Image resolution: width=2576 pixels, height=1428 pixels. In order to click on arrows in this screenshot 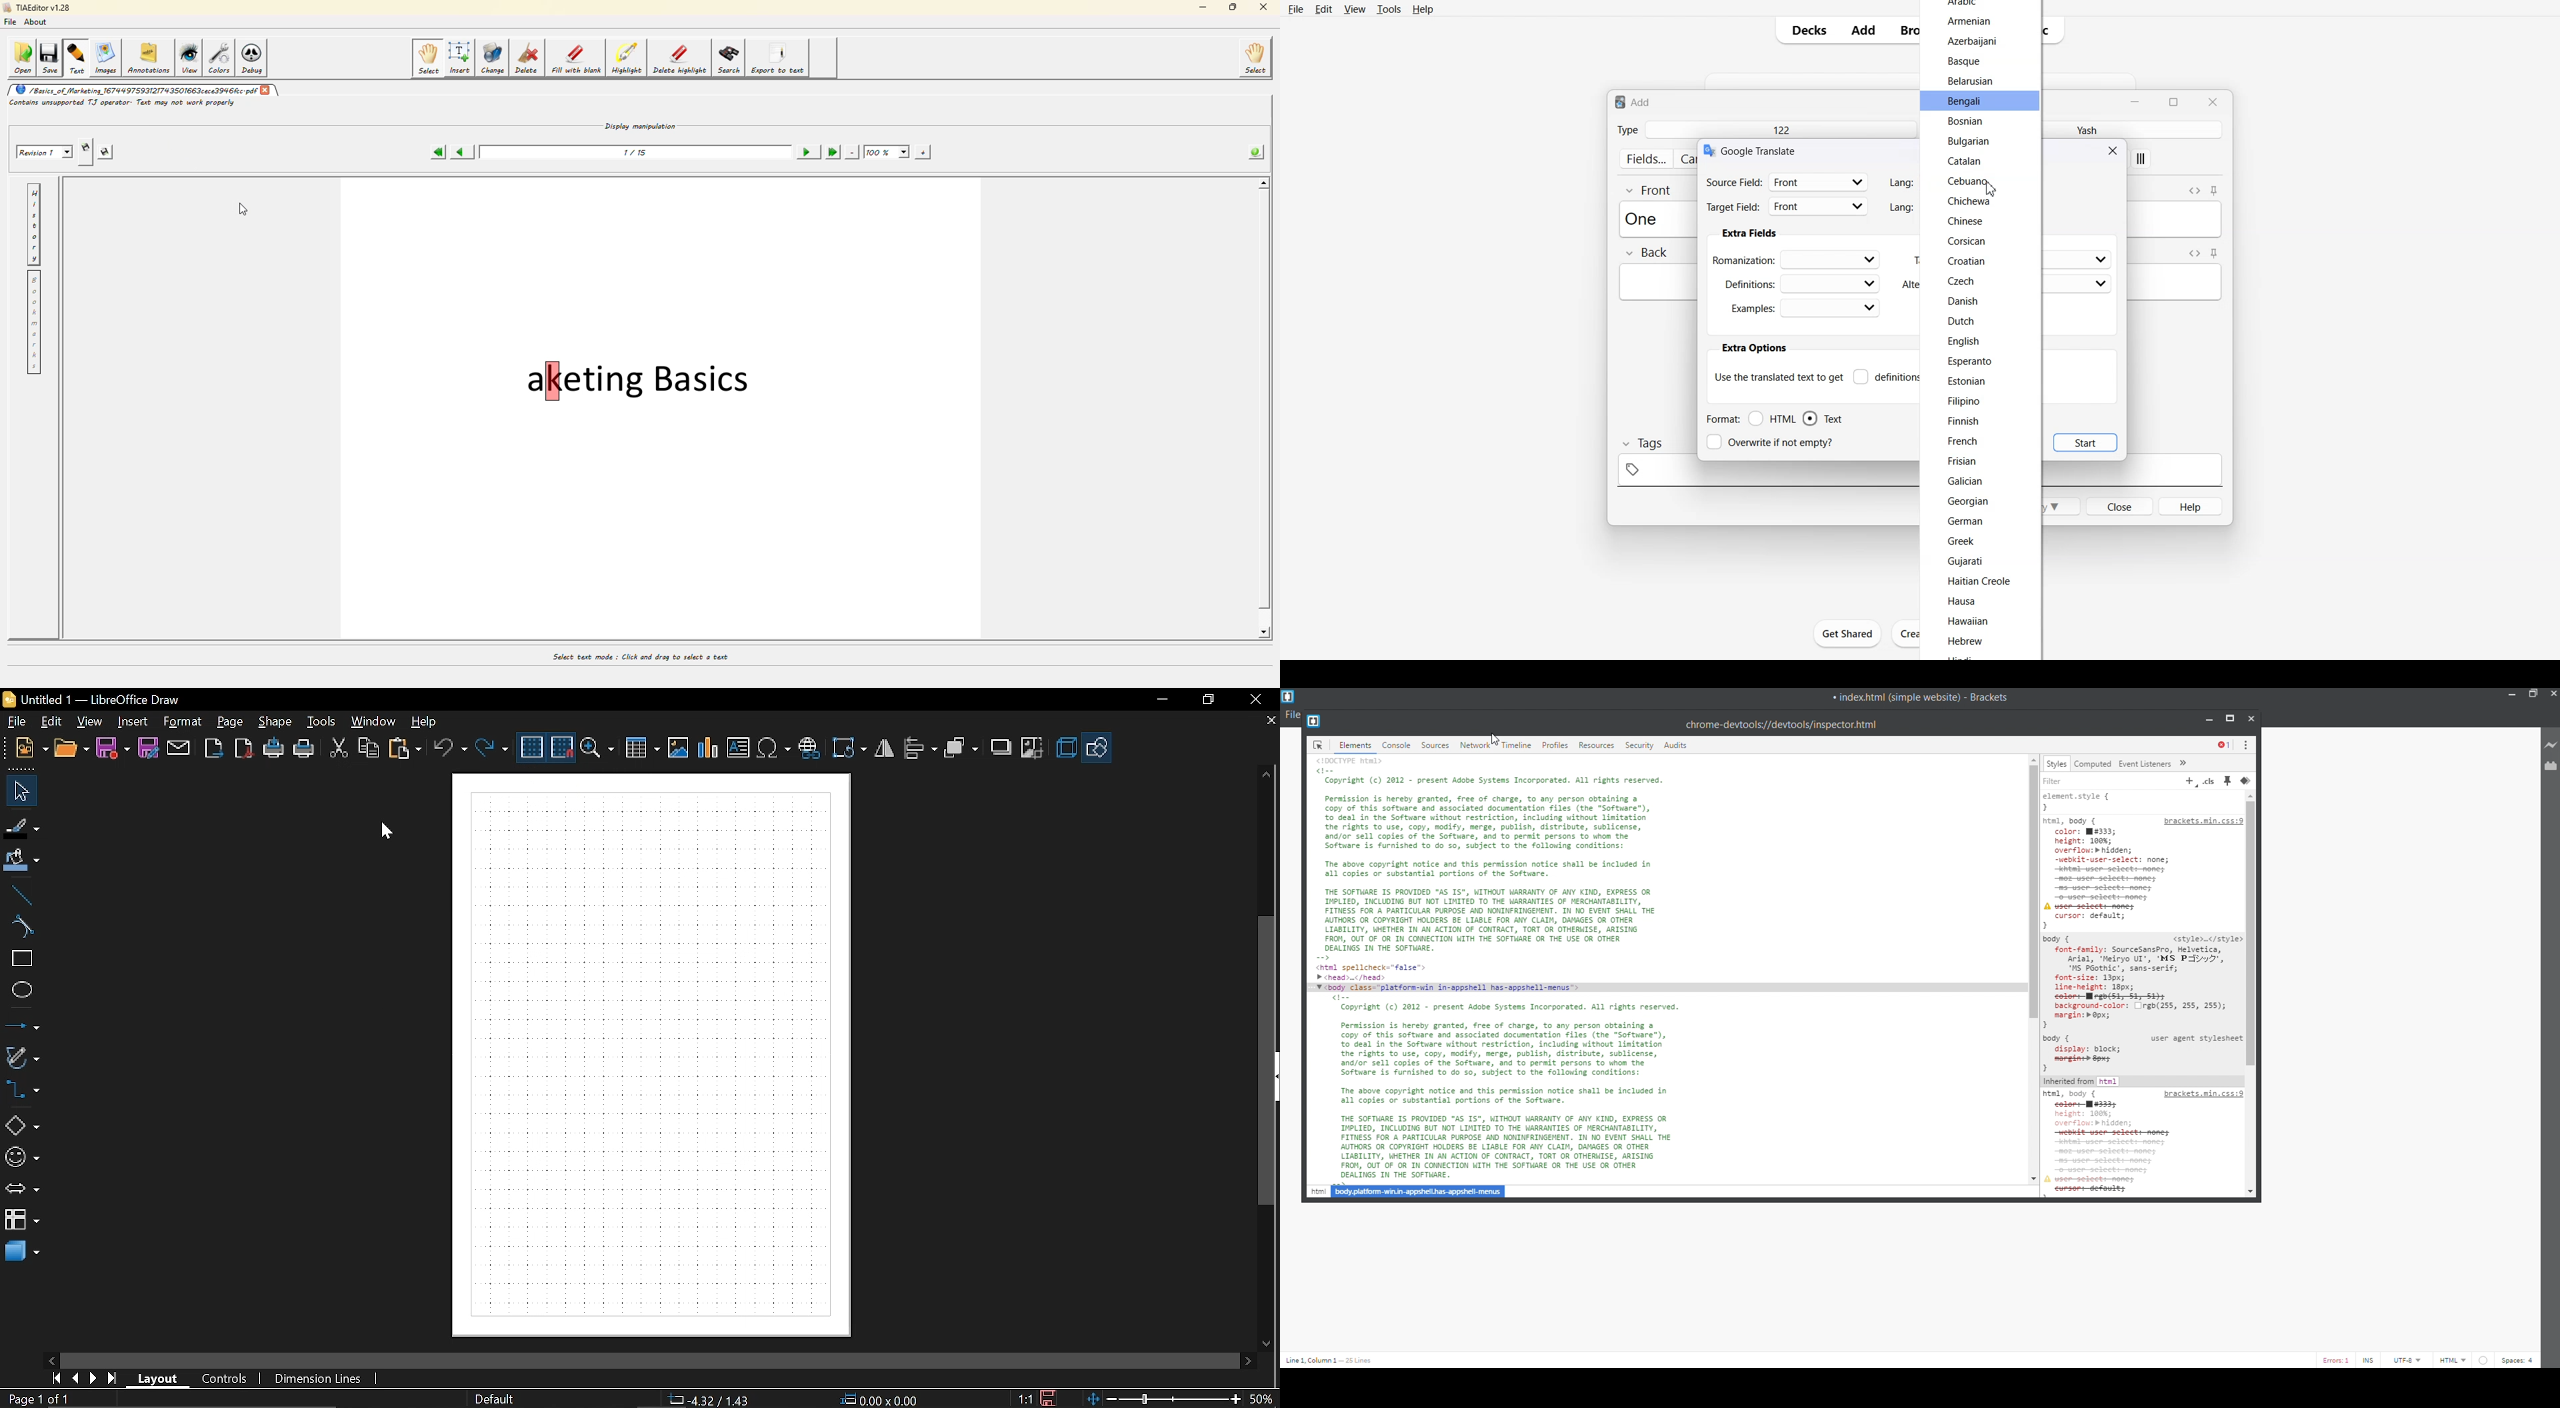, I will do `click(26, 1191)`.